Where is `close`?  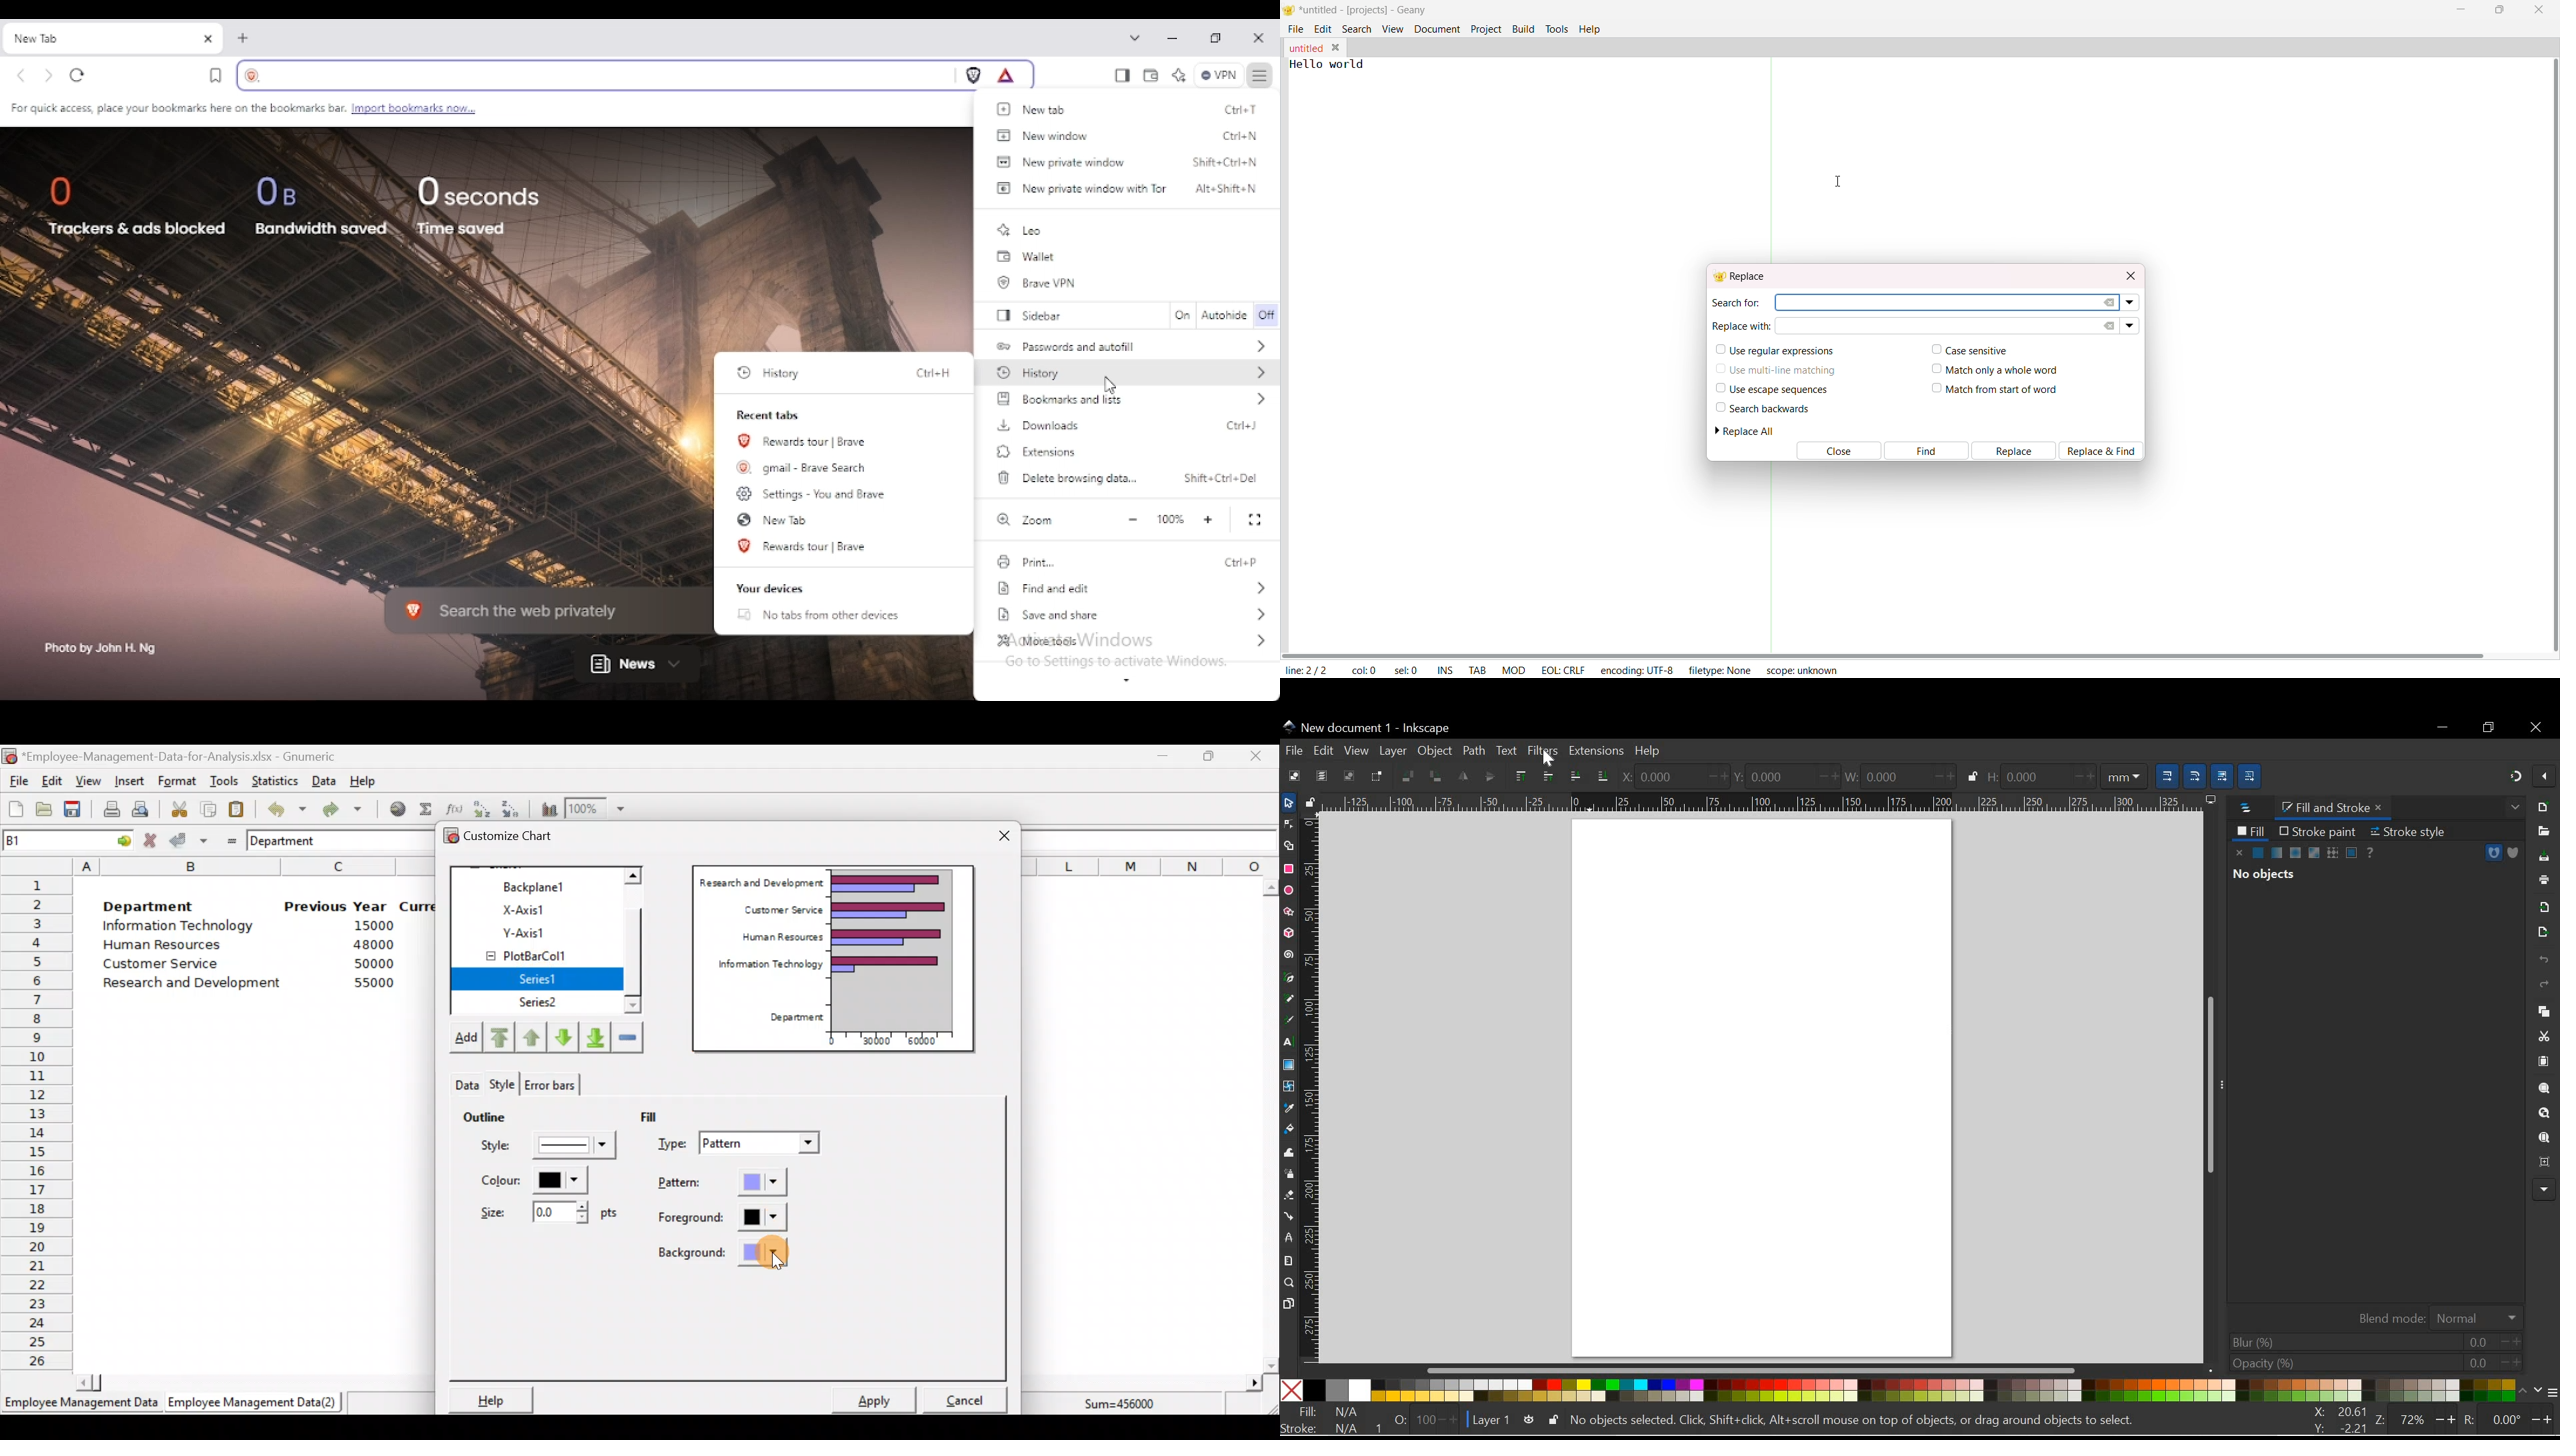
close is located at coordinates (1258, 39).